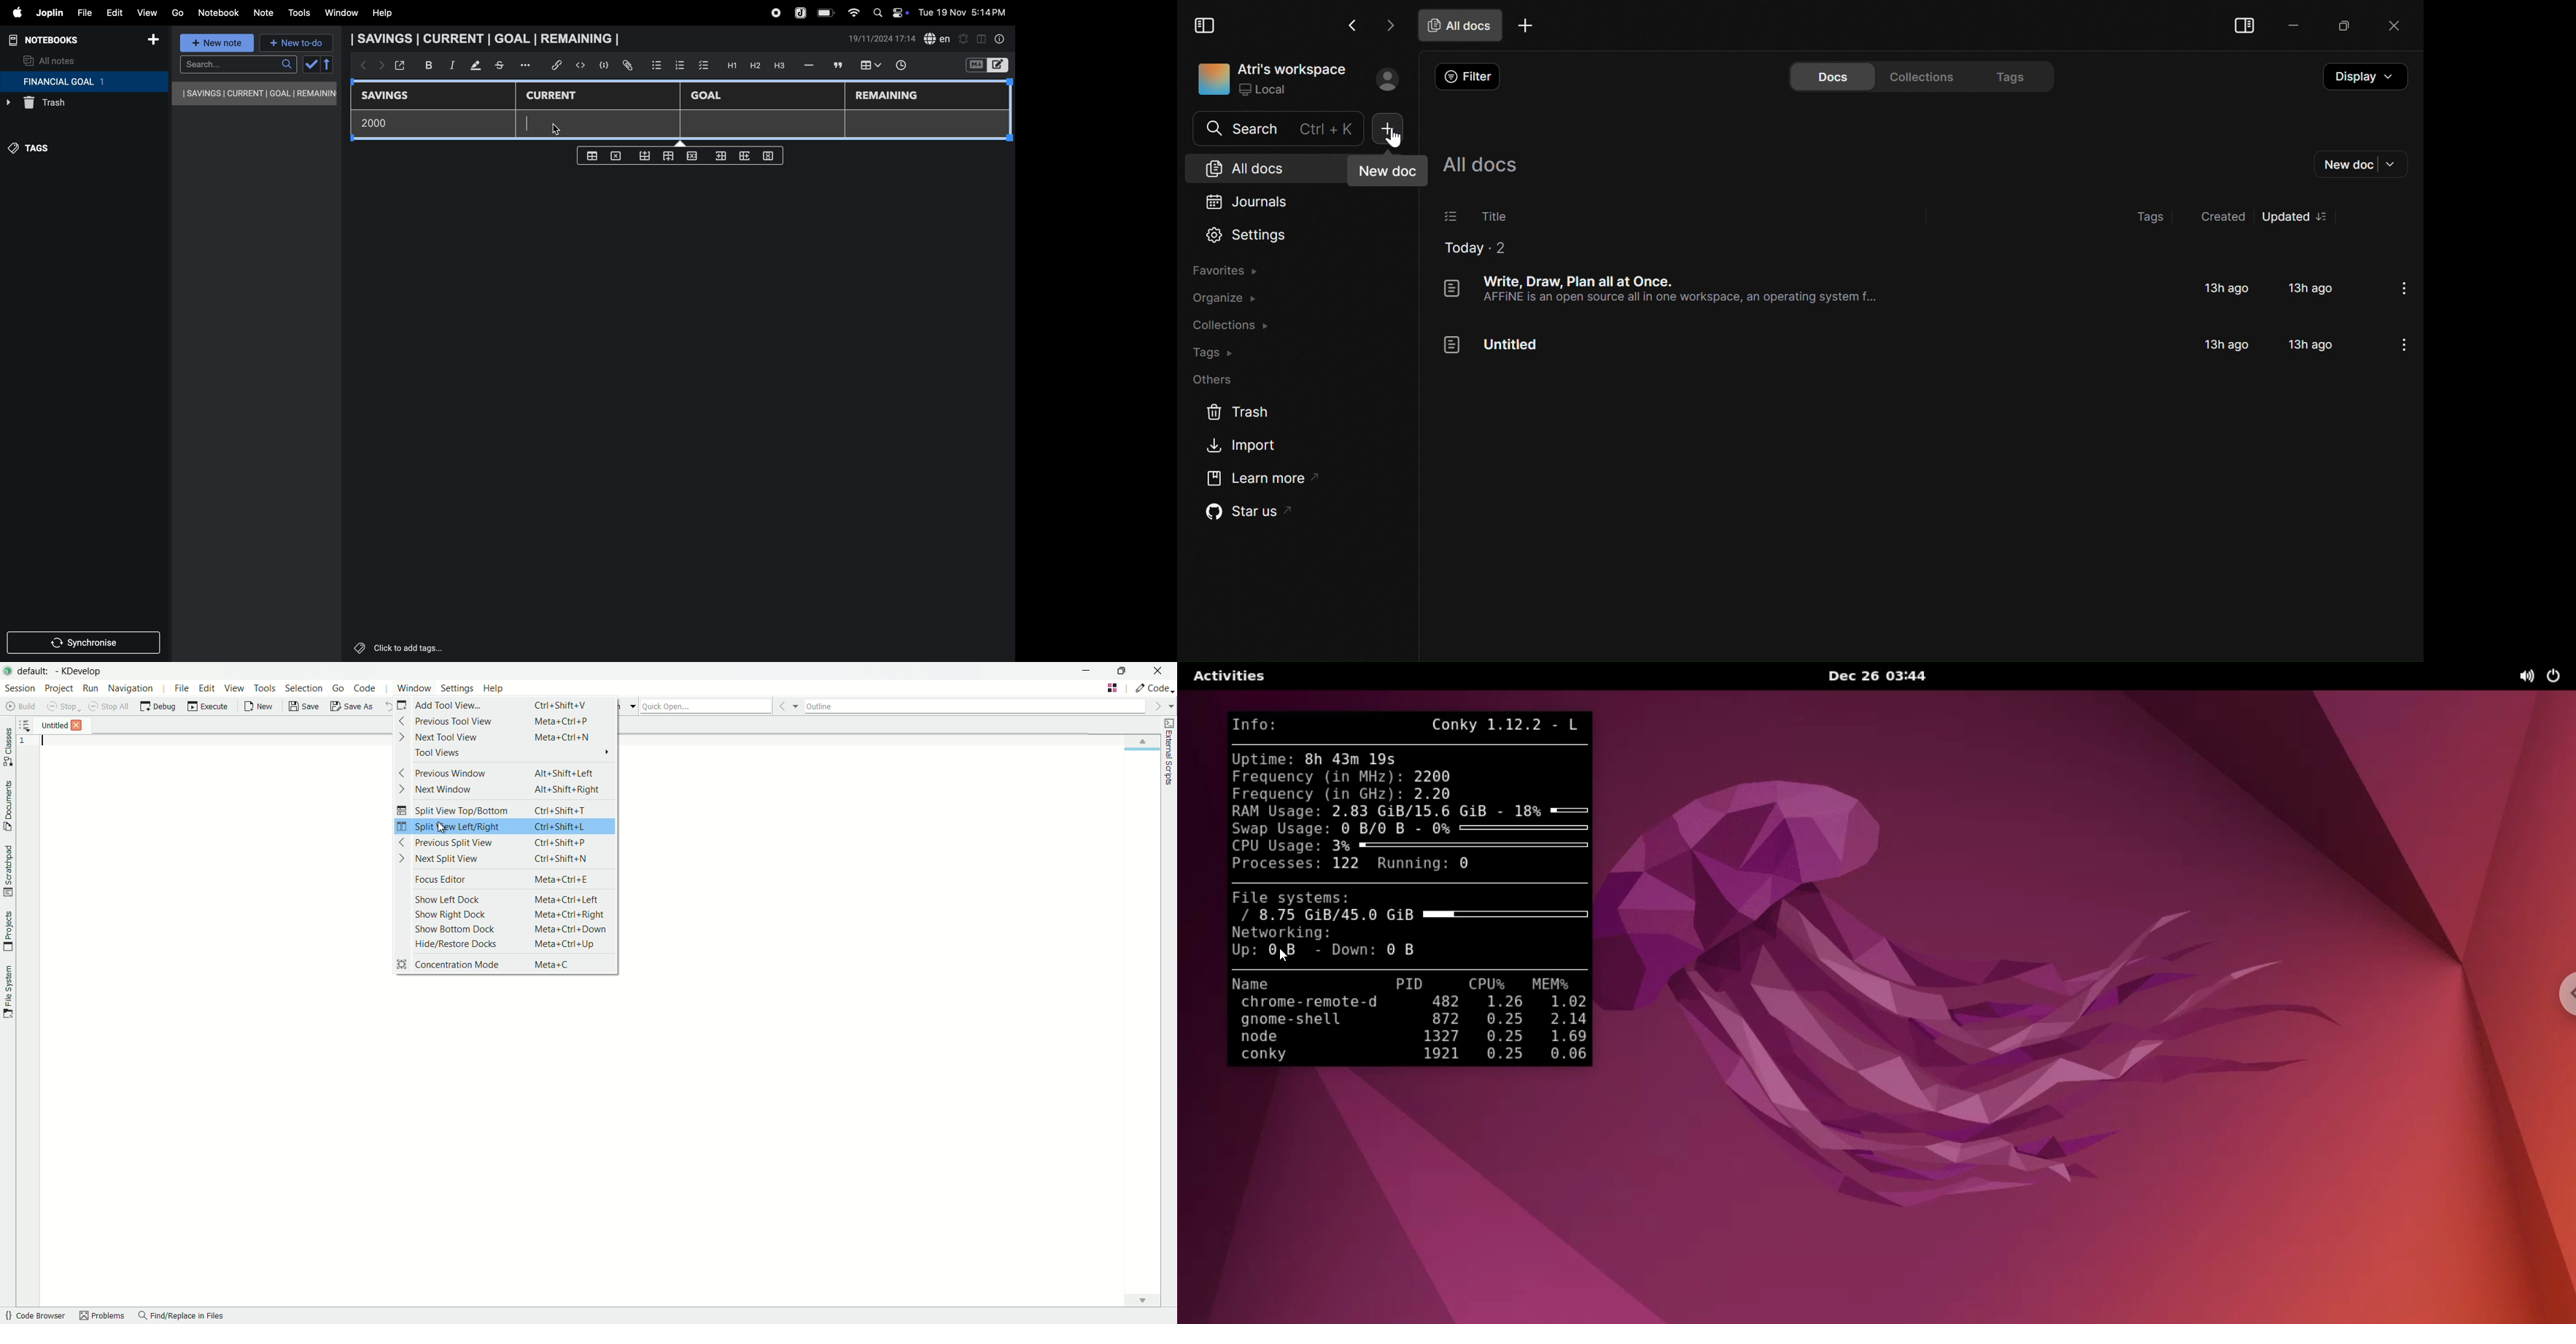 This screenshot has height=1344, width=2576. What do you see at coordinates (235, 687) in the screenshot?
I see `view menu` at bounding box center [235, 687].